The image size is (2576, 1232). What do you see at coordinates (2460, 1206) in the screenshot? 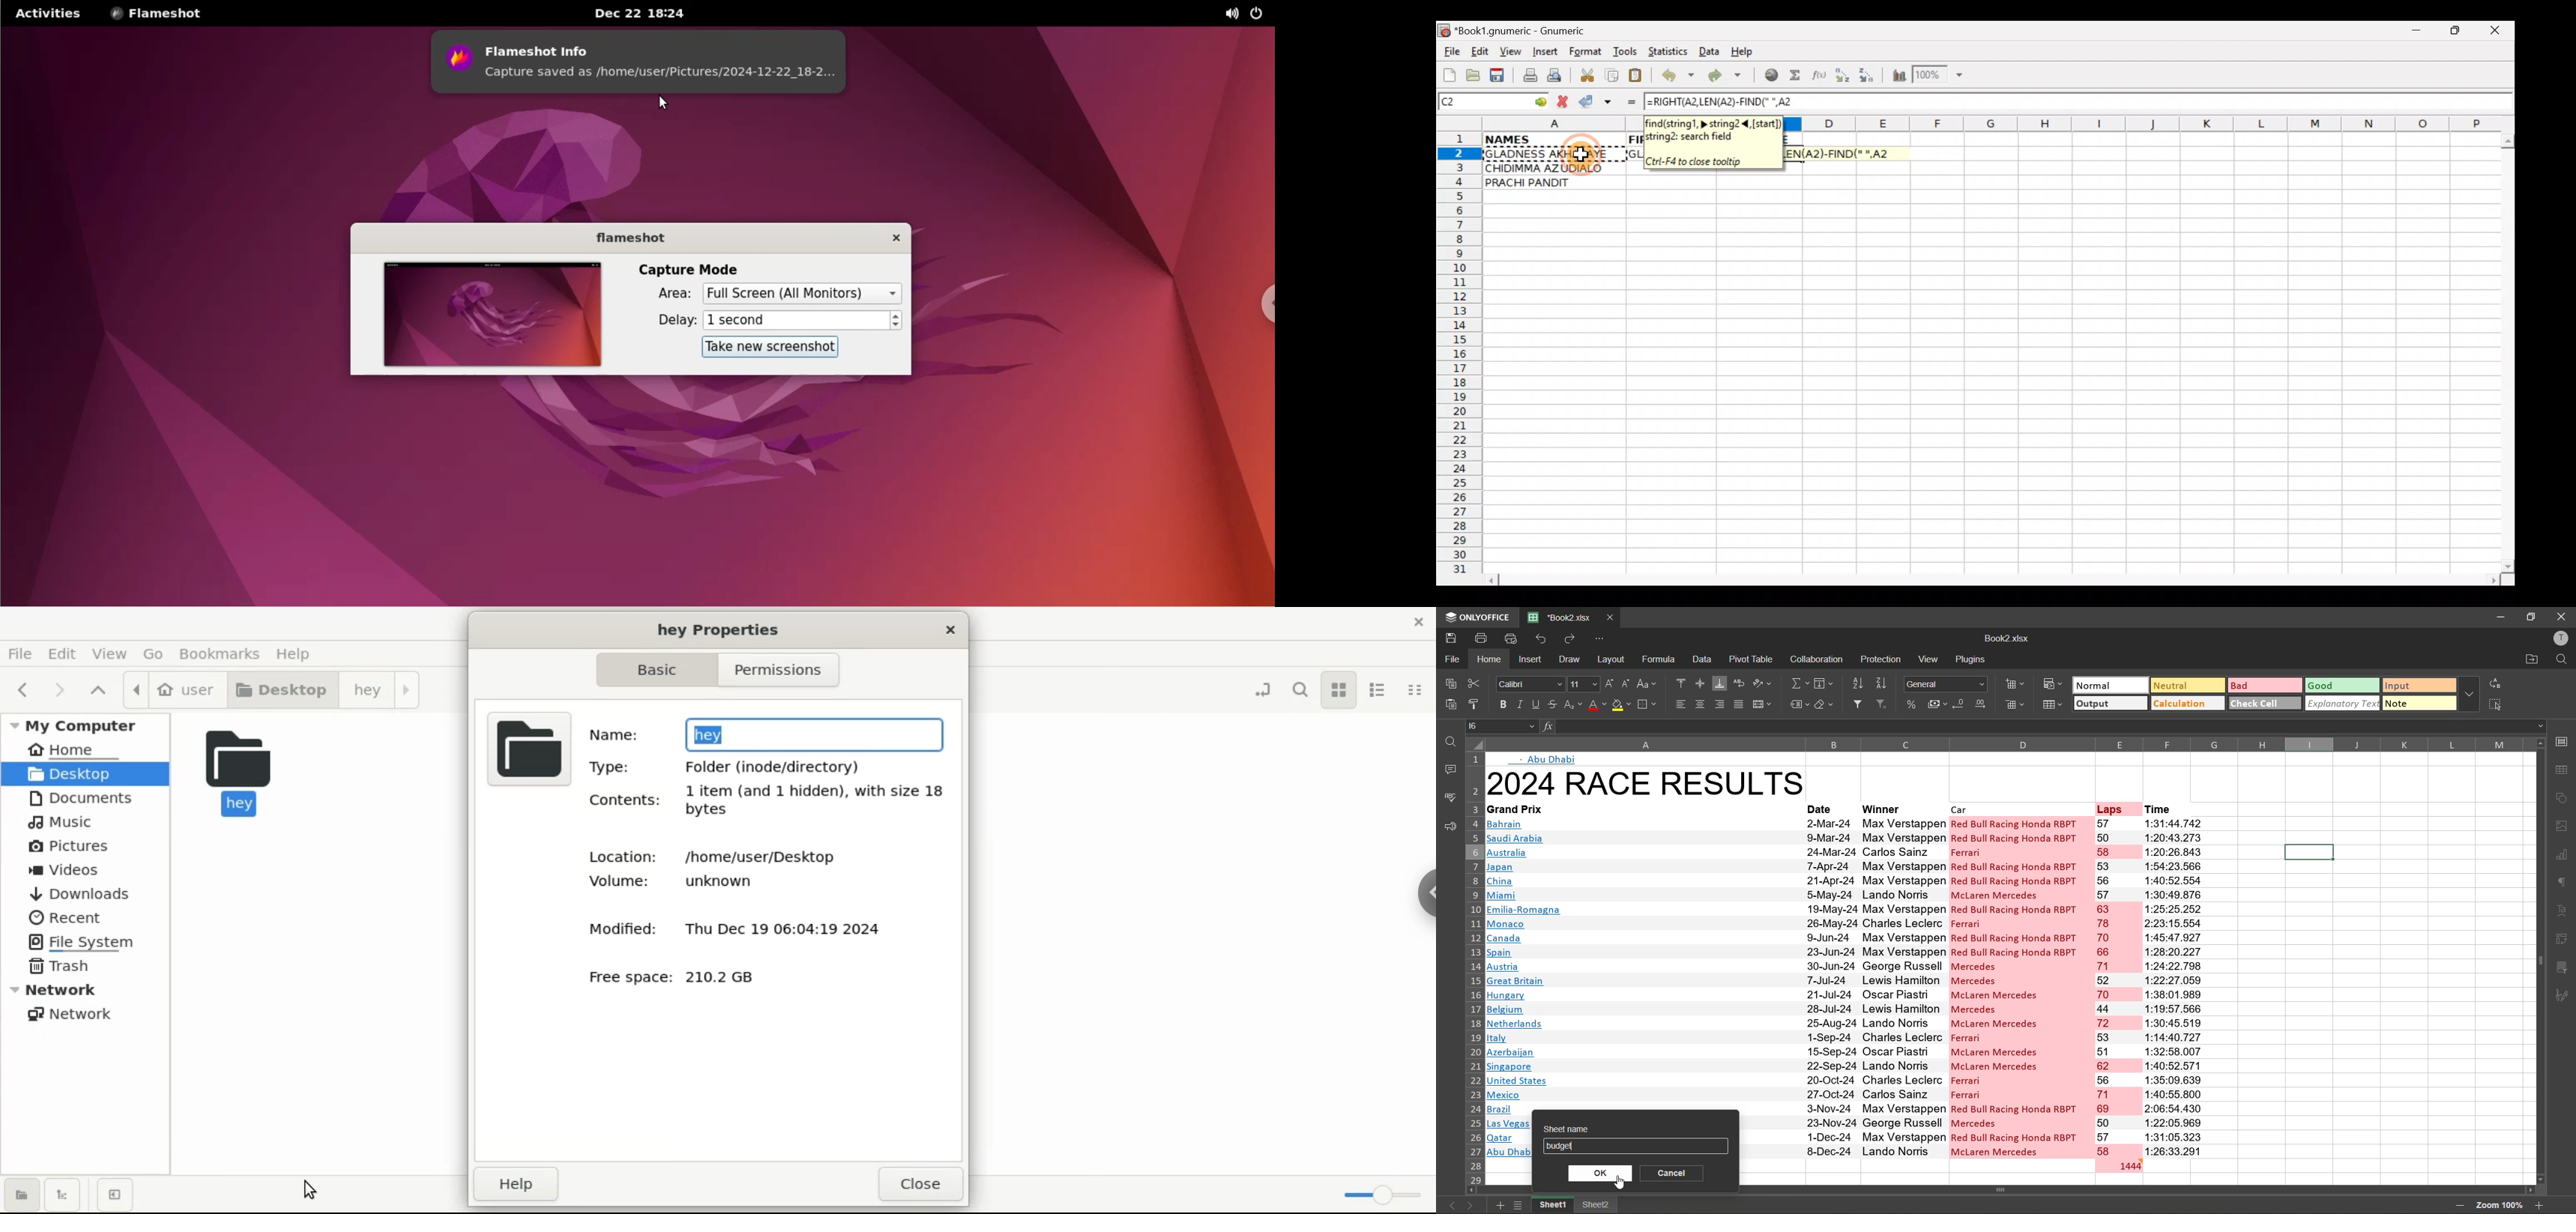
I see `zoom out` at bounding box center [2460, 1206].